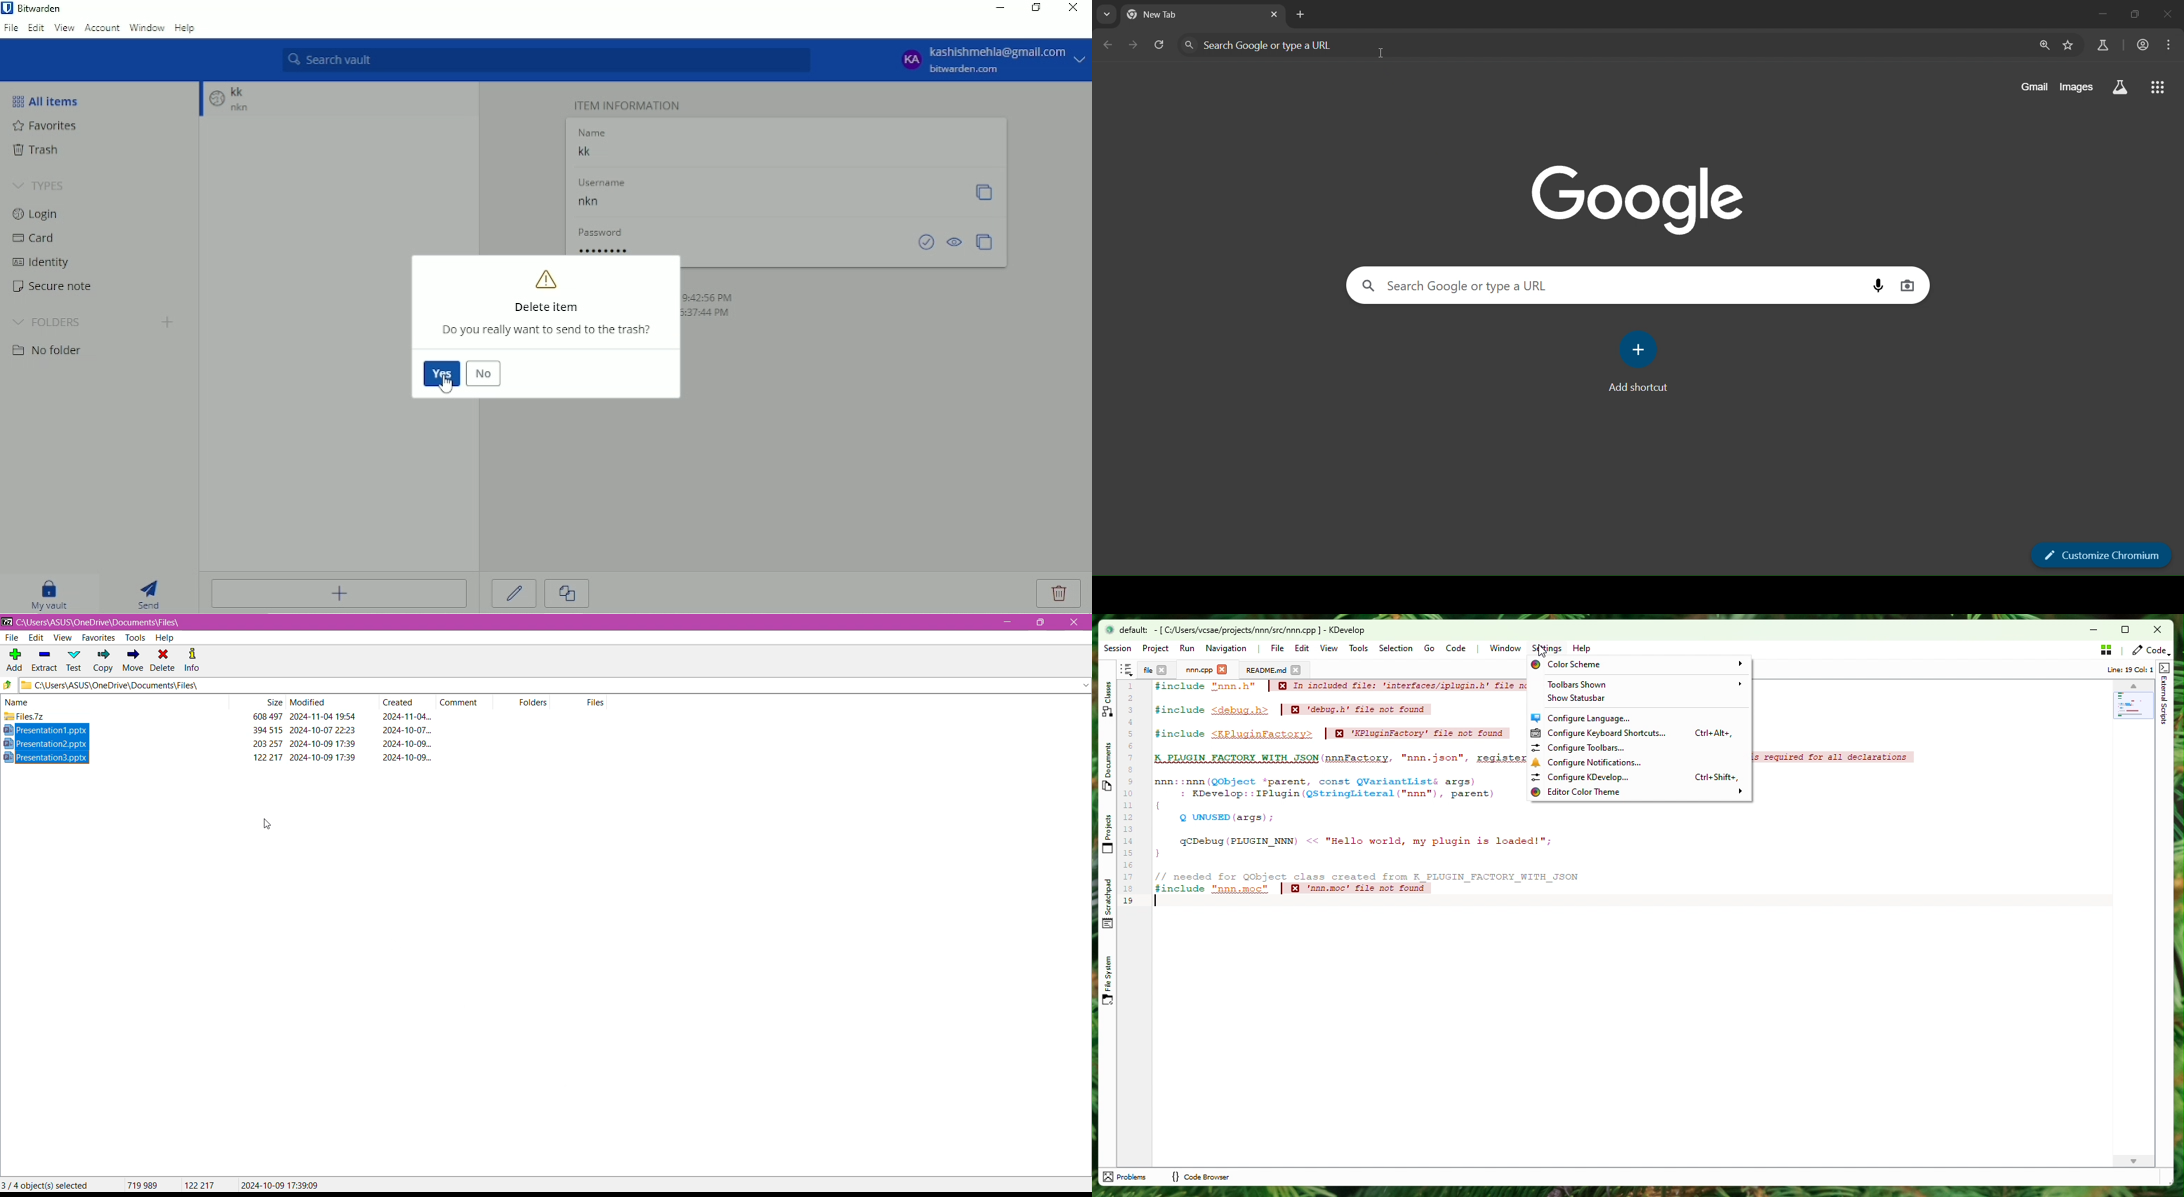 The height and width of the screenshot is (1204, 2184). Describe the element at coordinates (193, 659) in the screenshot. I see `Info` at that location.